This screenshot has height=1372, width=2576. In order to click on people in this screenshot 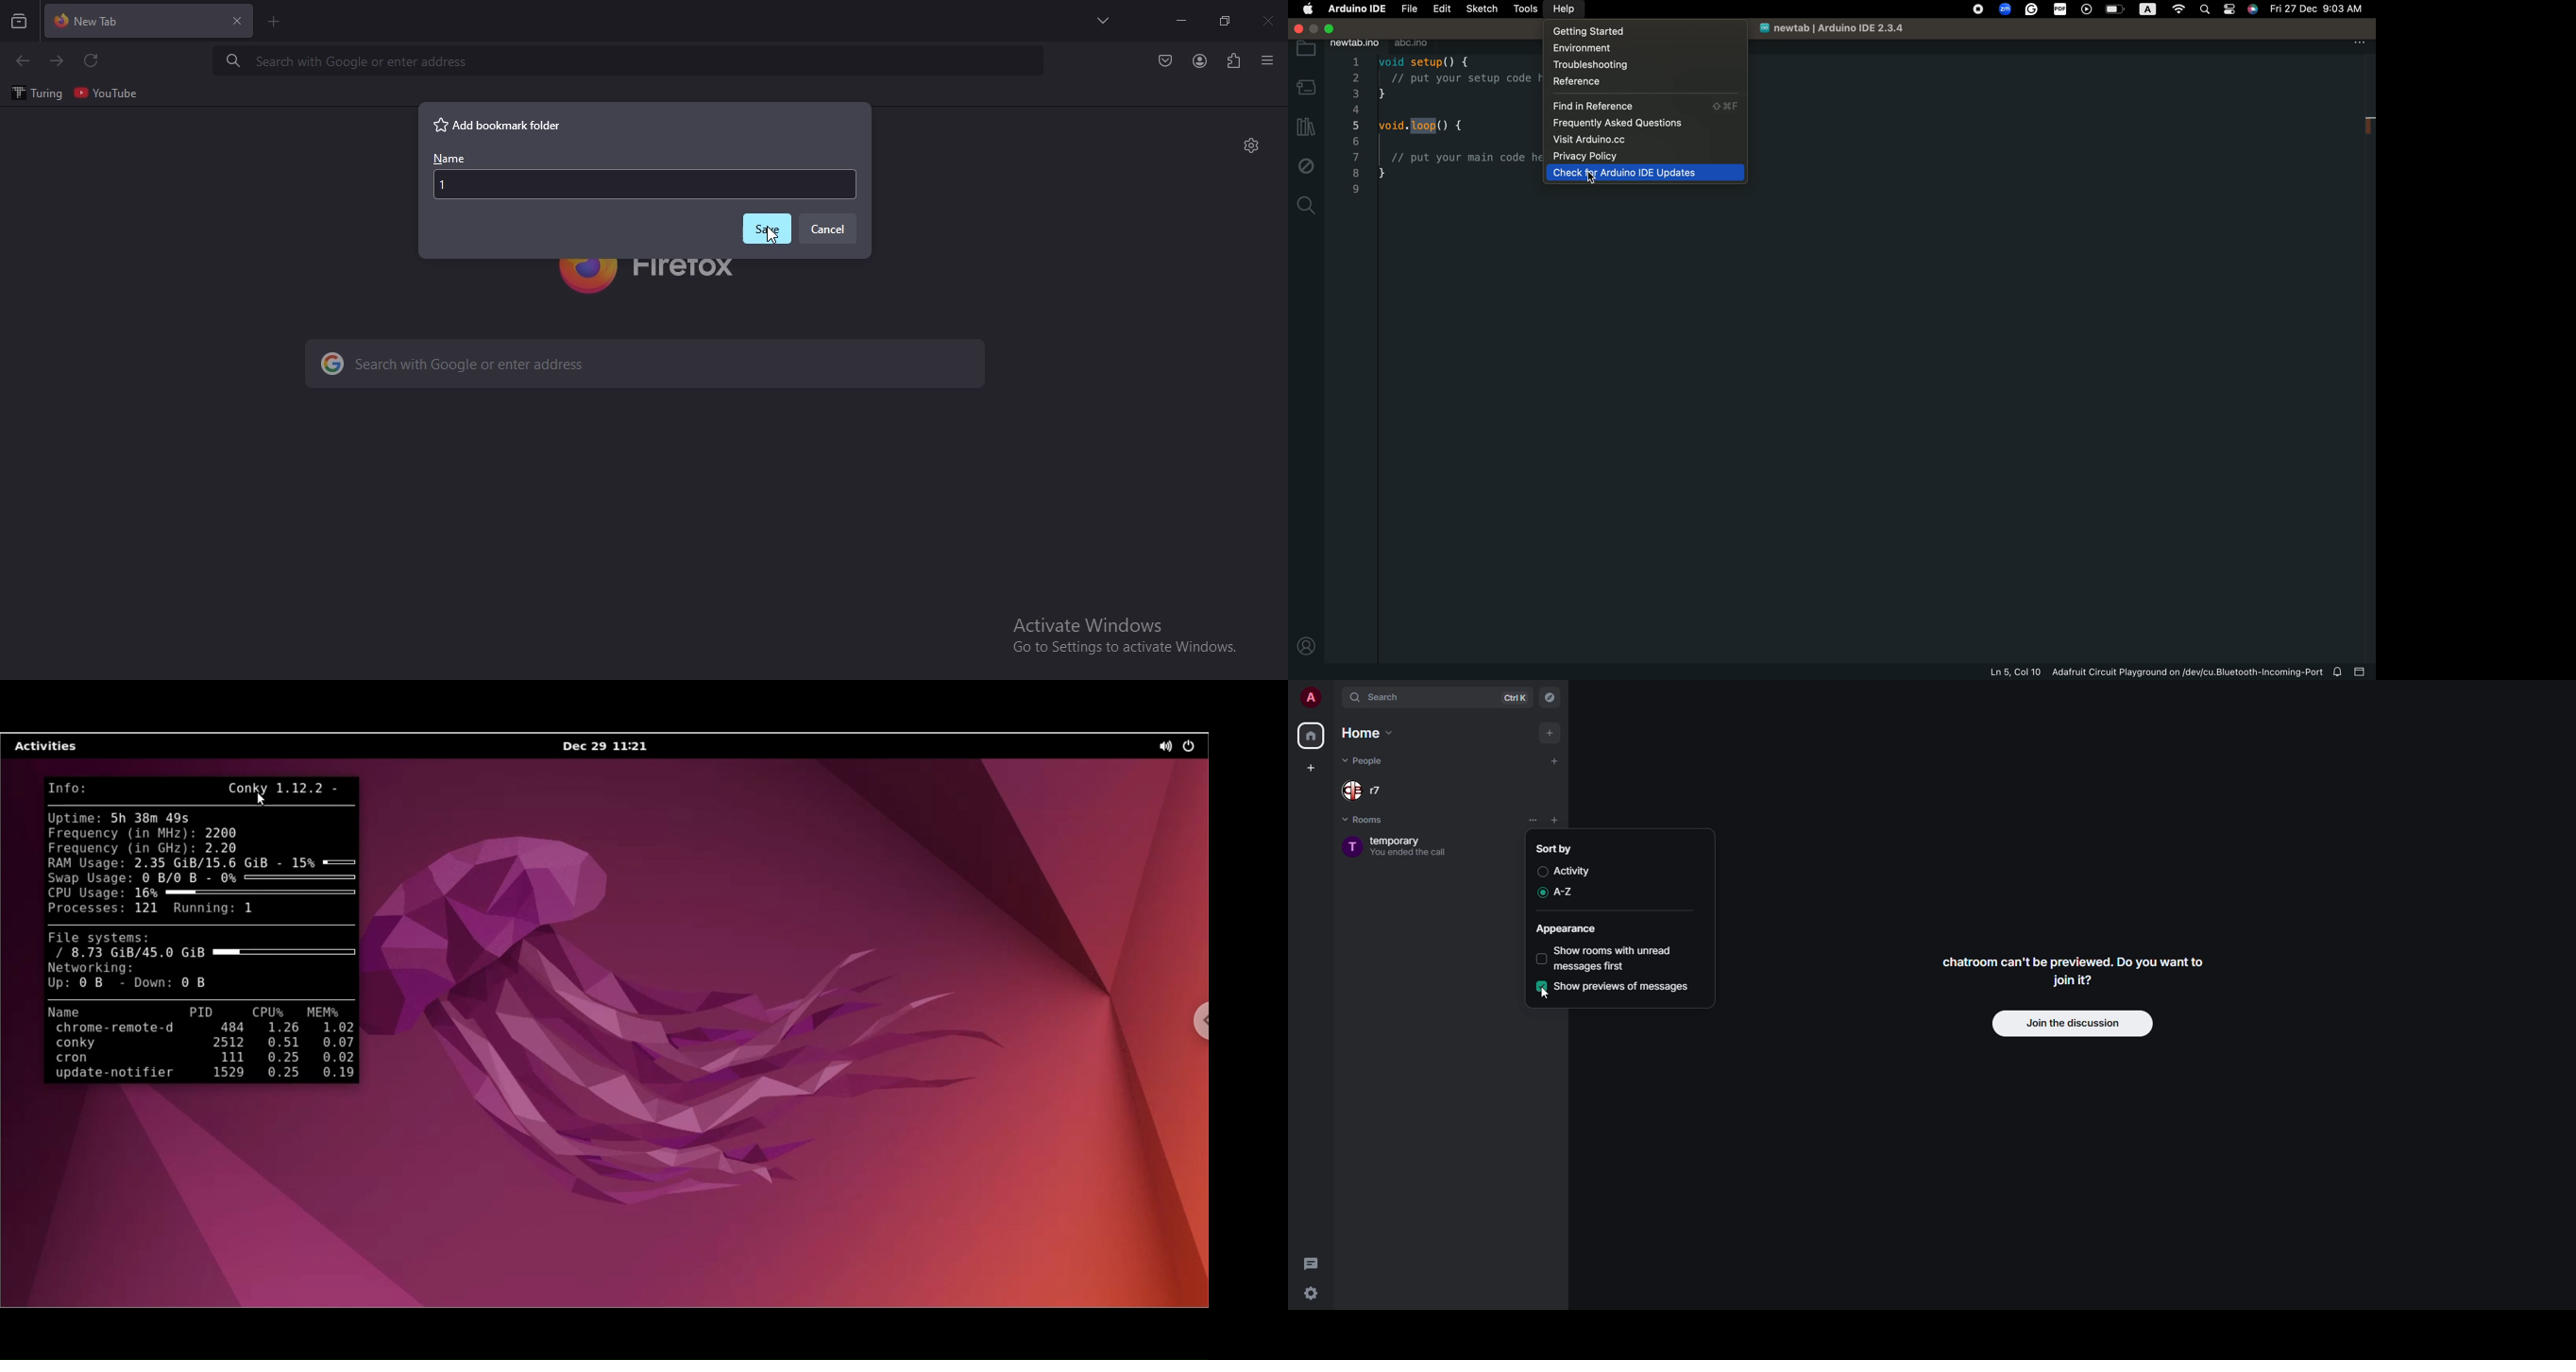, I will do `click(1363, 761)`.